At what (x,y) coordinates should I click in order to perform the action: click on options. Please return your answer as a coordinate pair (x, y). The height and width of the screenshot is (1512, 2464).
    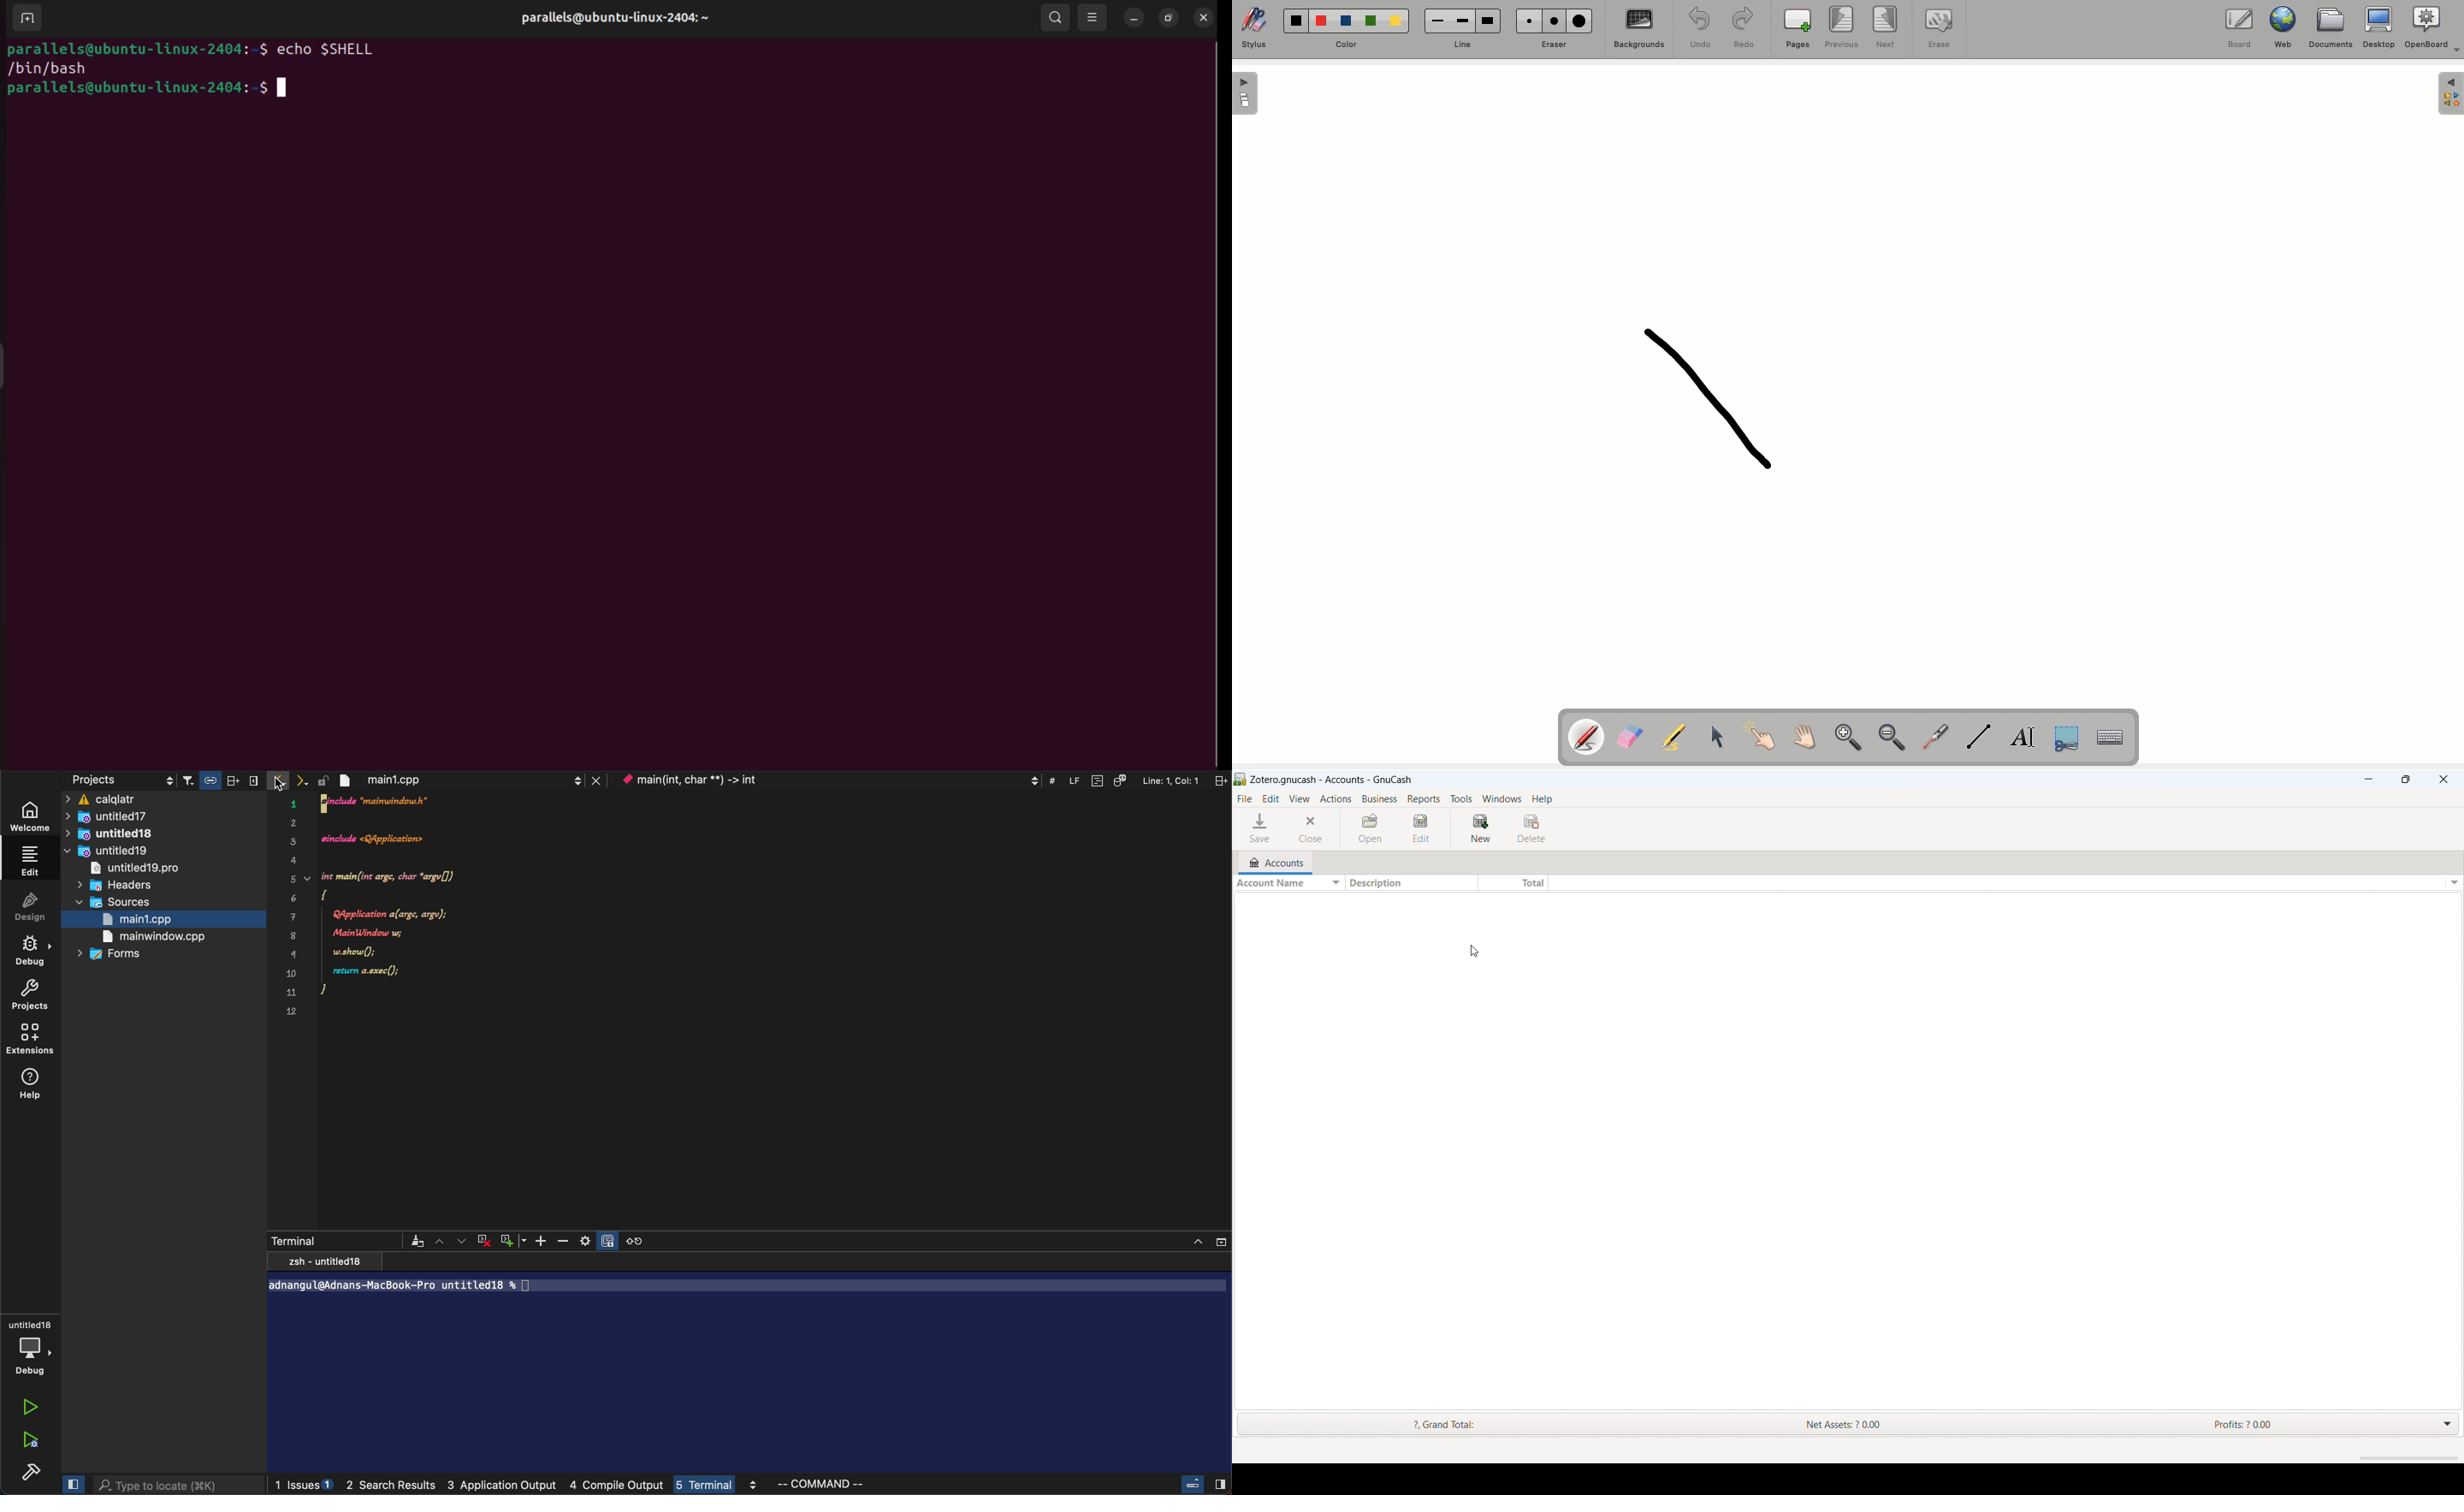
    Looking at the image, I should click on (2452, 883).